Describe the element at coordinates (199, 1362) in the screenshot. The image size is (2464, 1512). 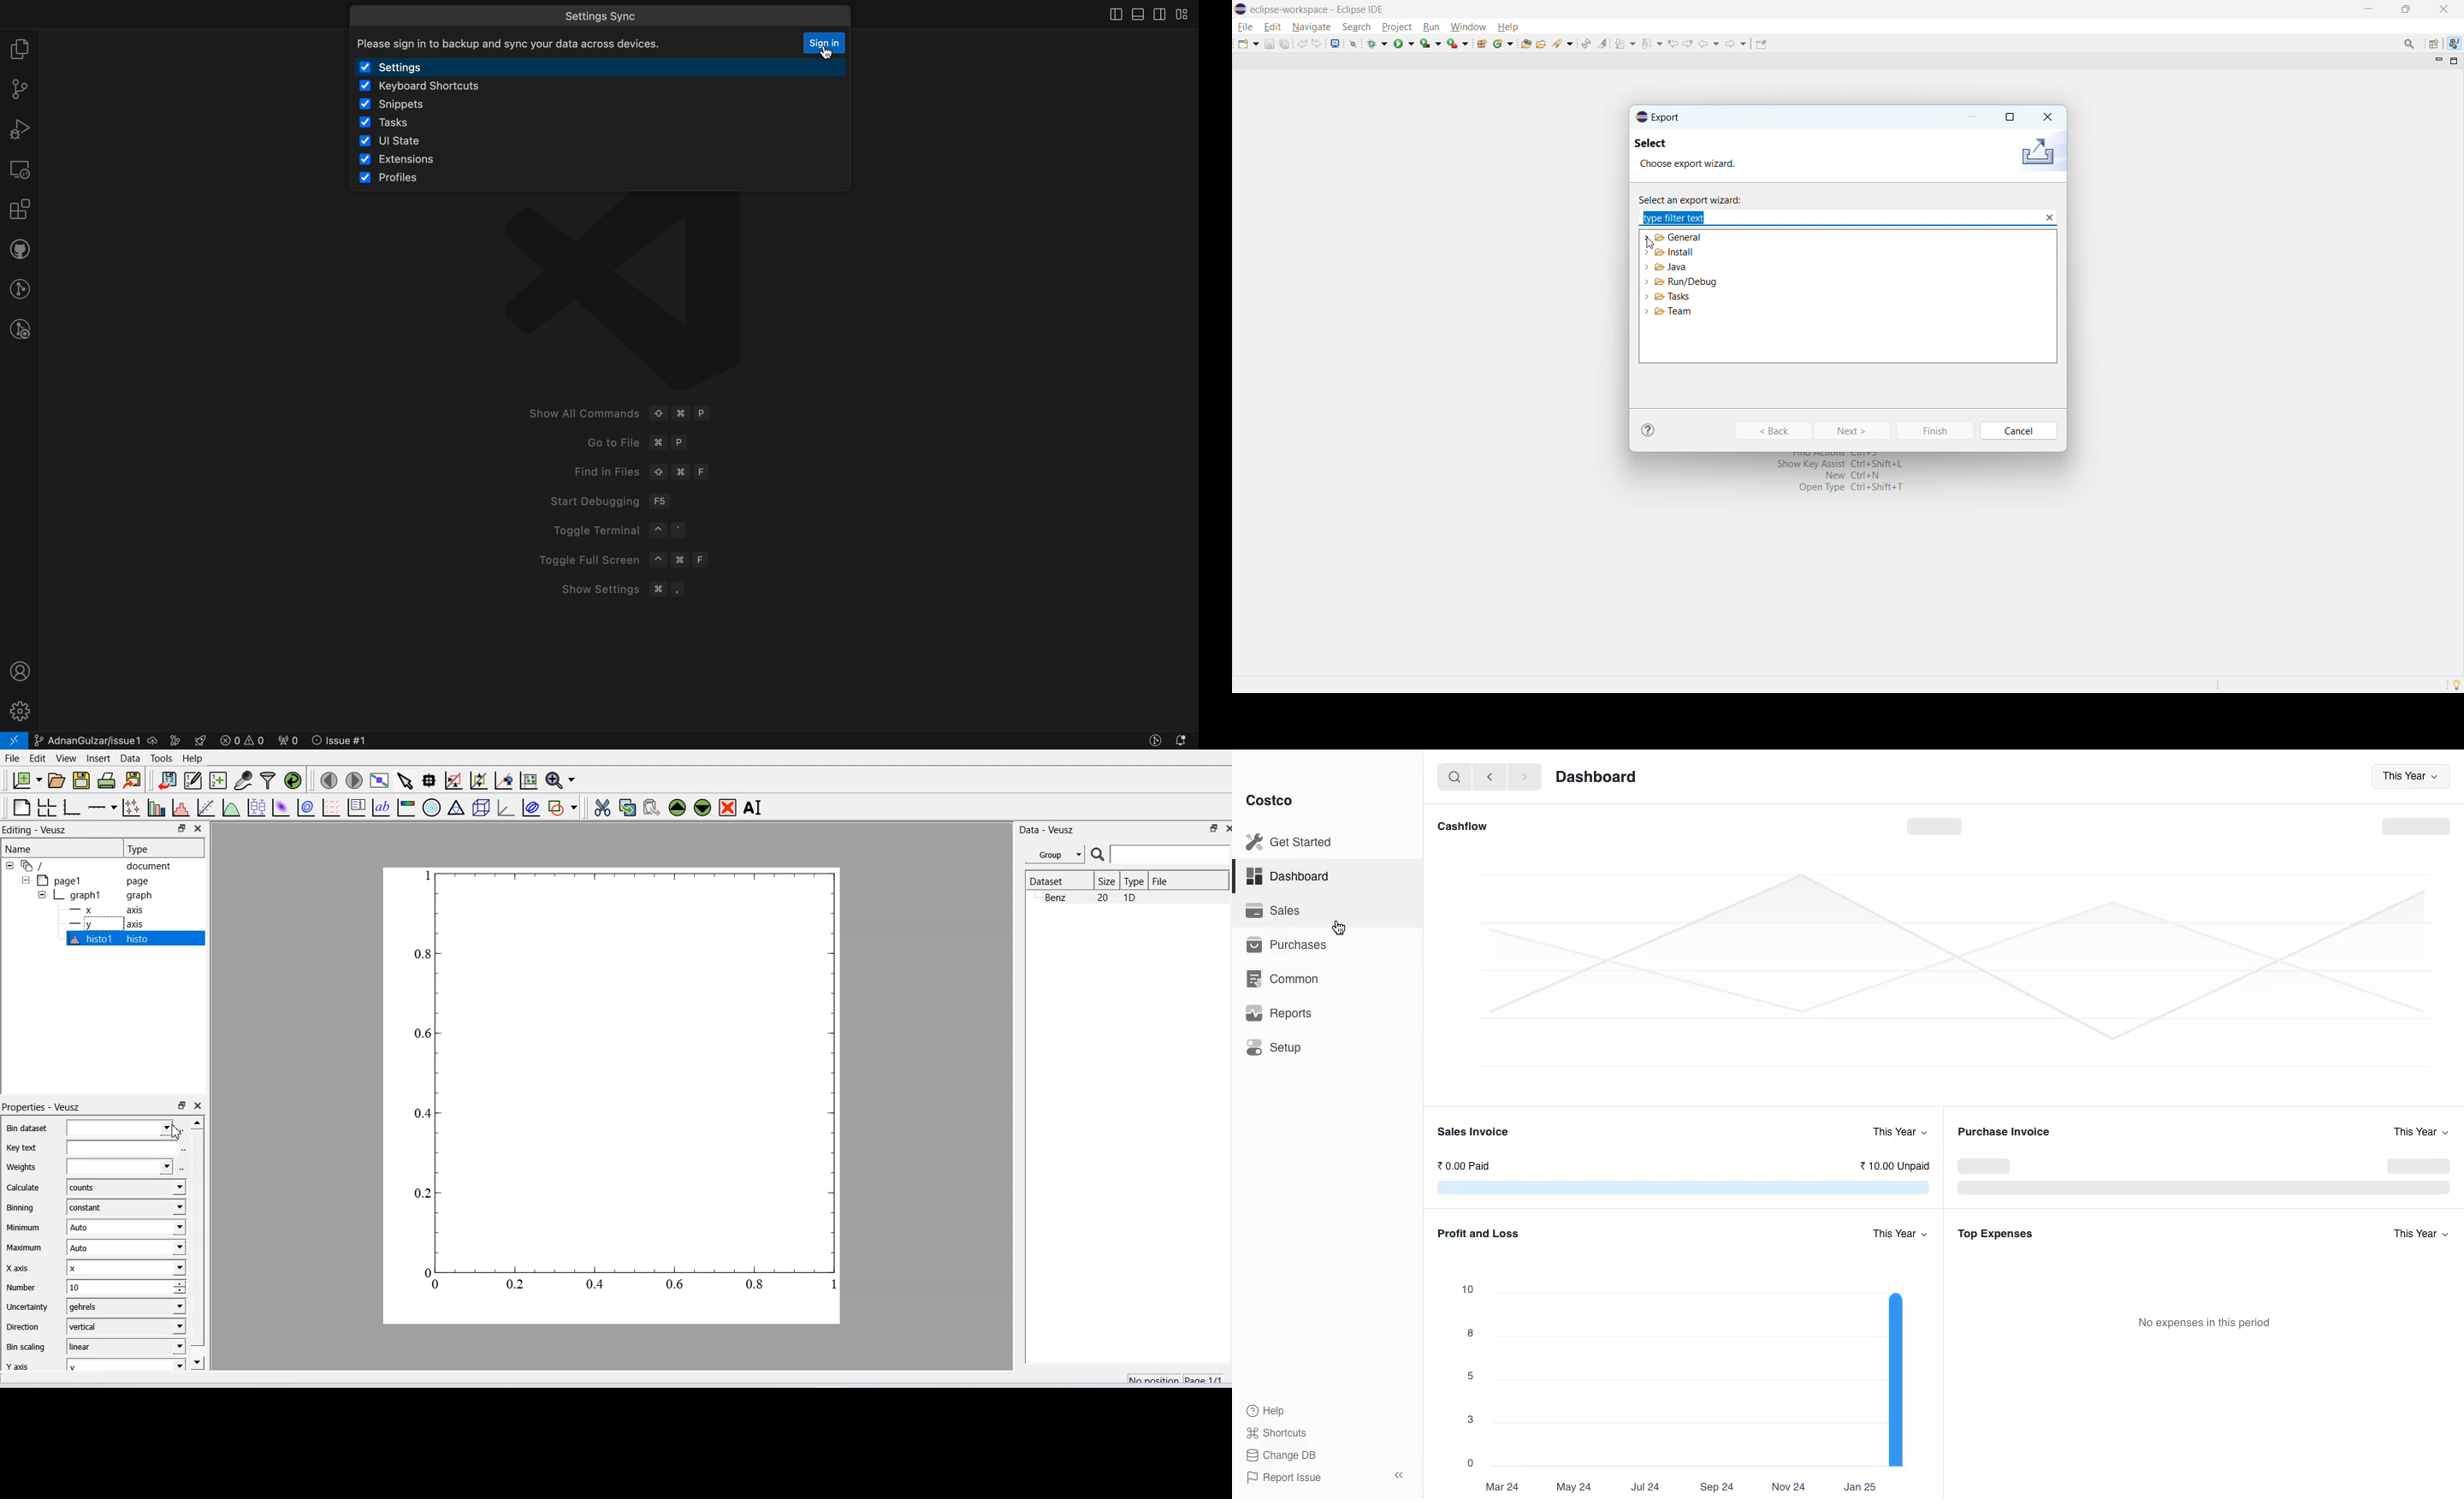
I see `Scroll down` at that location.